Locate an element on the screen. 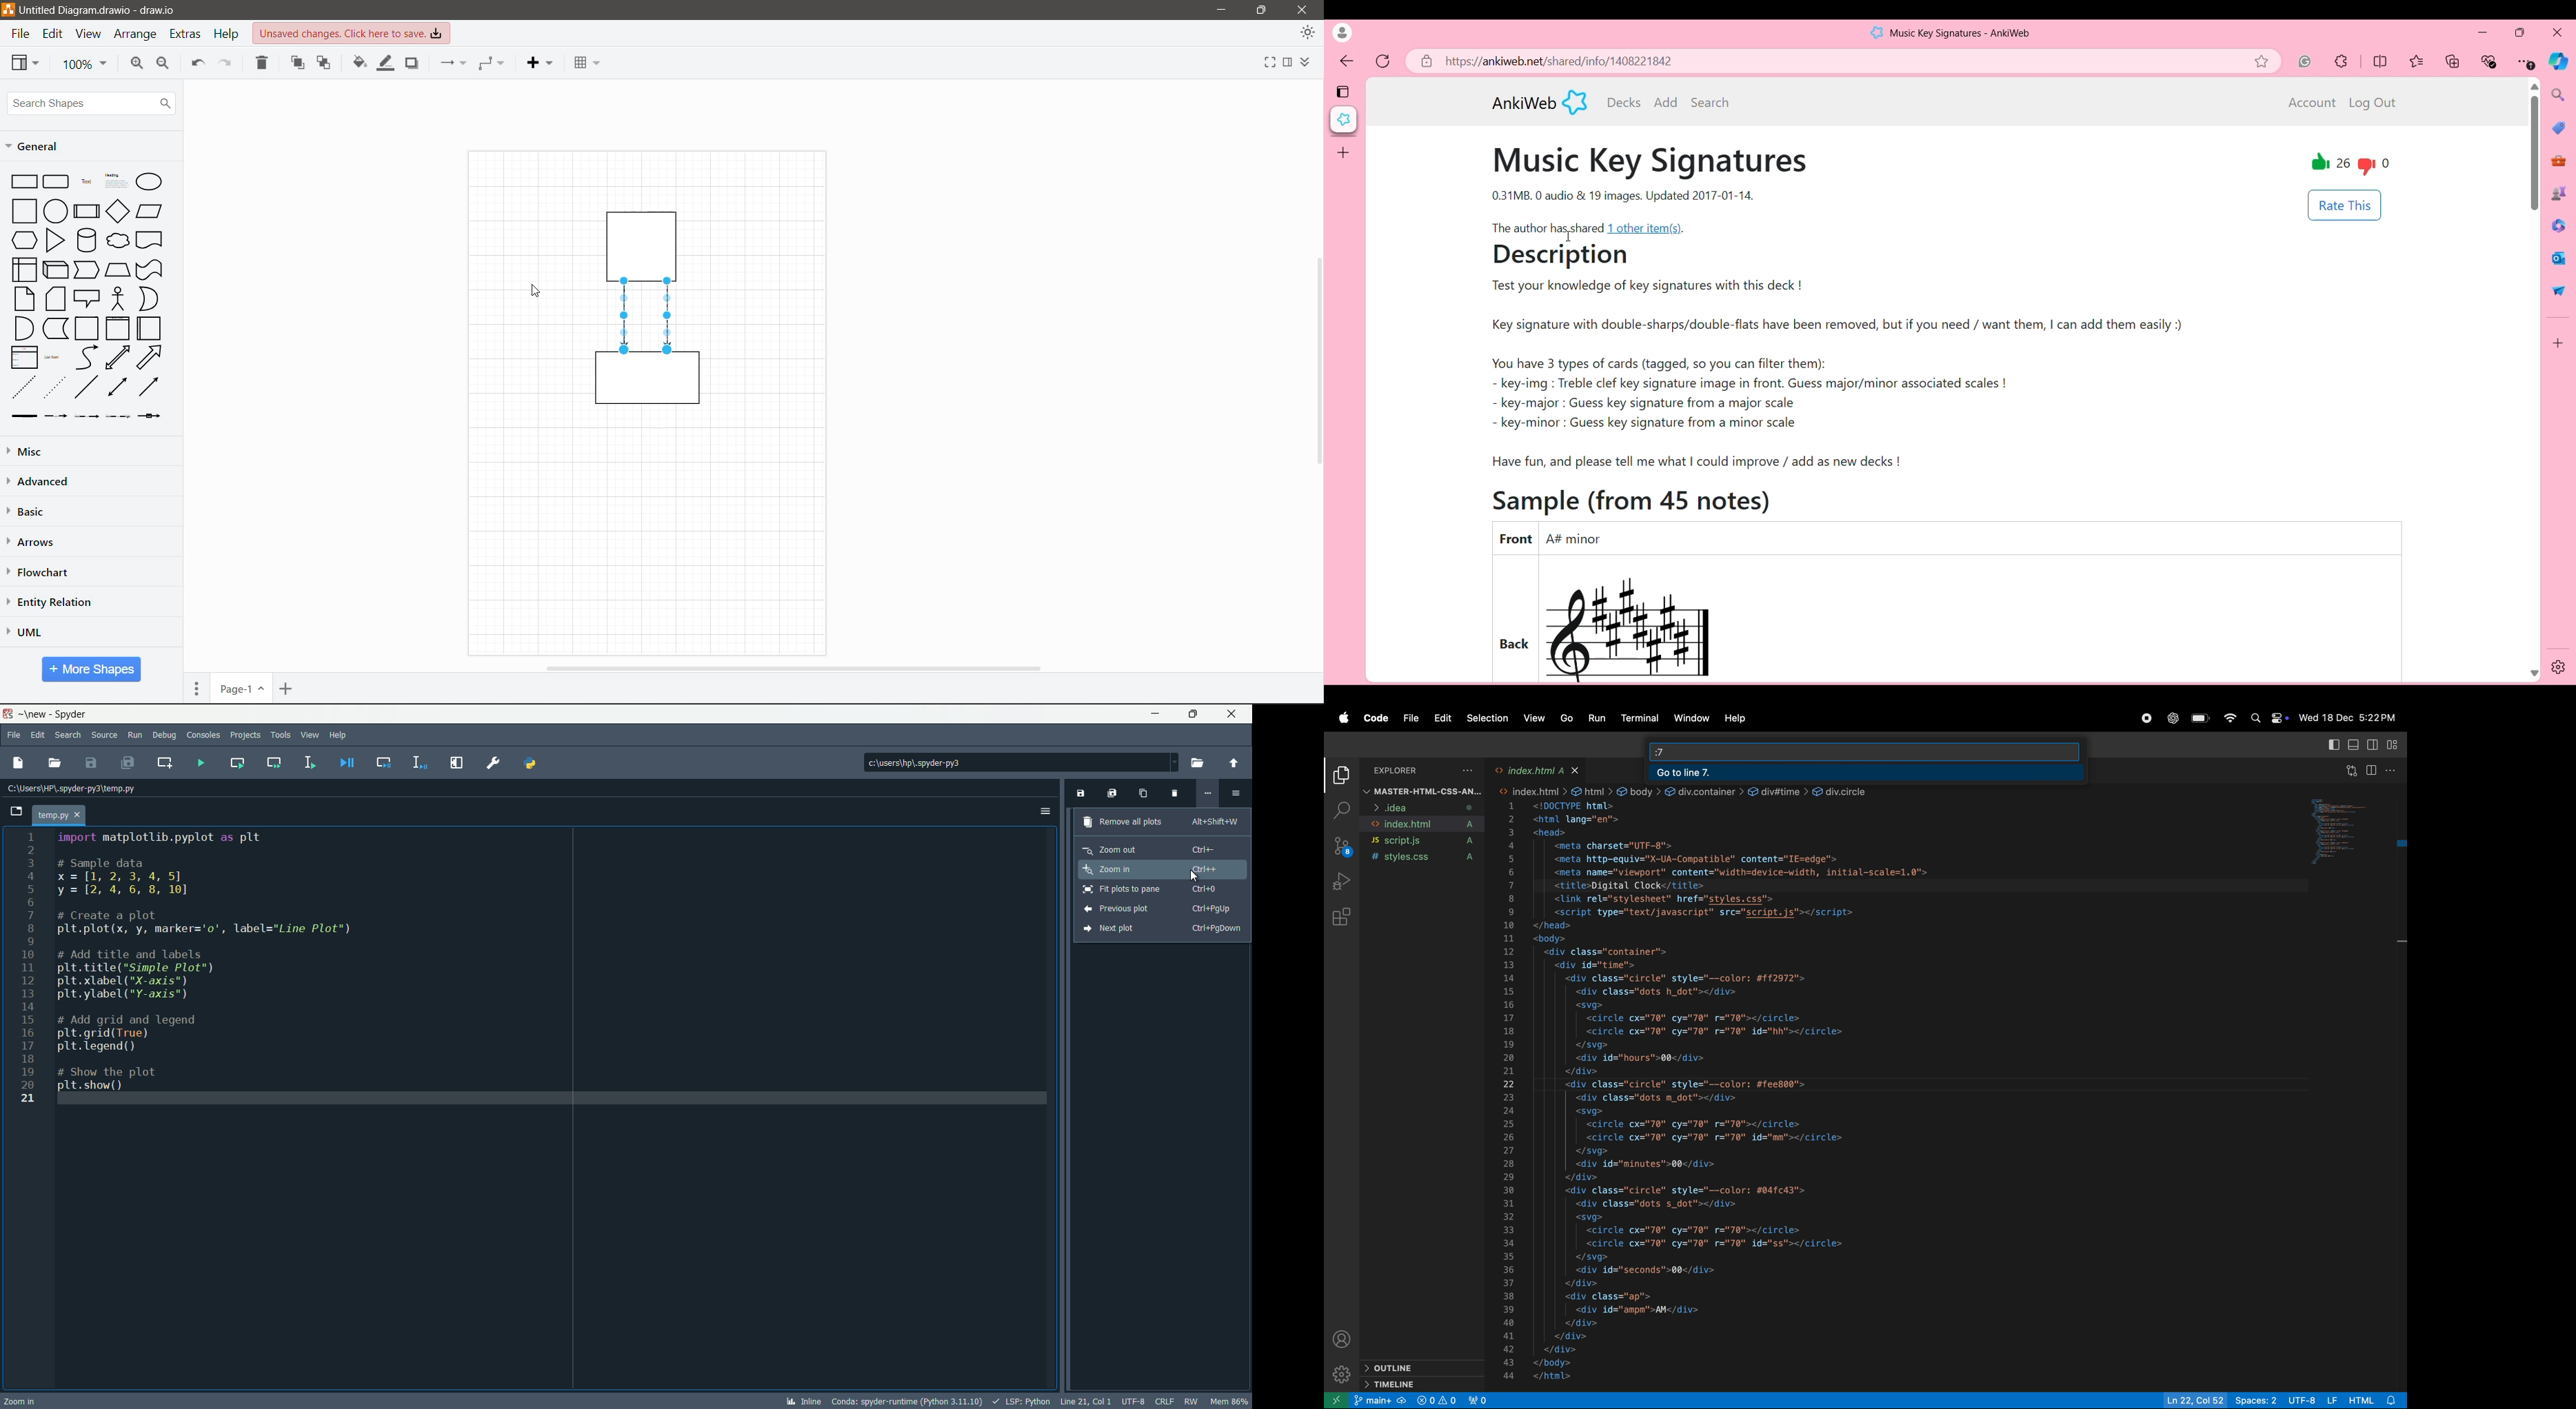 This screenshot has height=1428, width=2576. save plot as is located at coordinates (1080, 793).